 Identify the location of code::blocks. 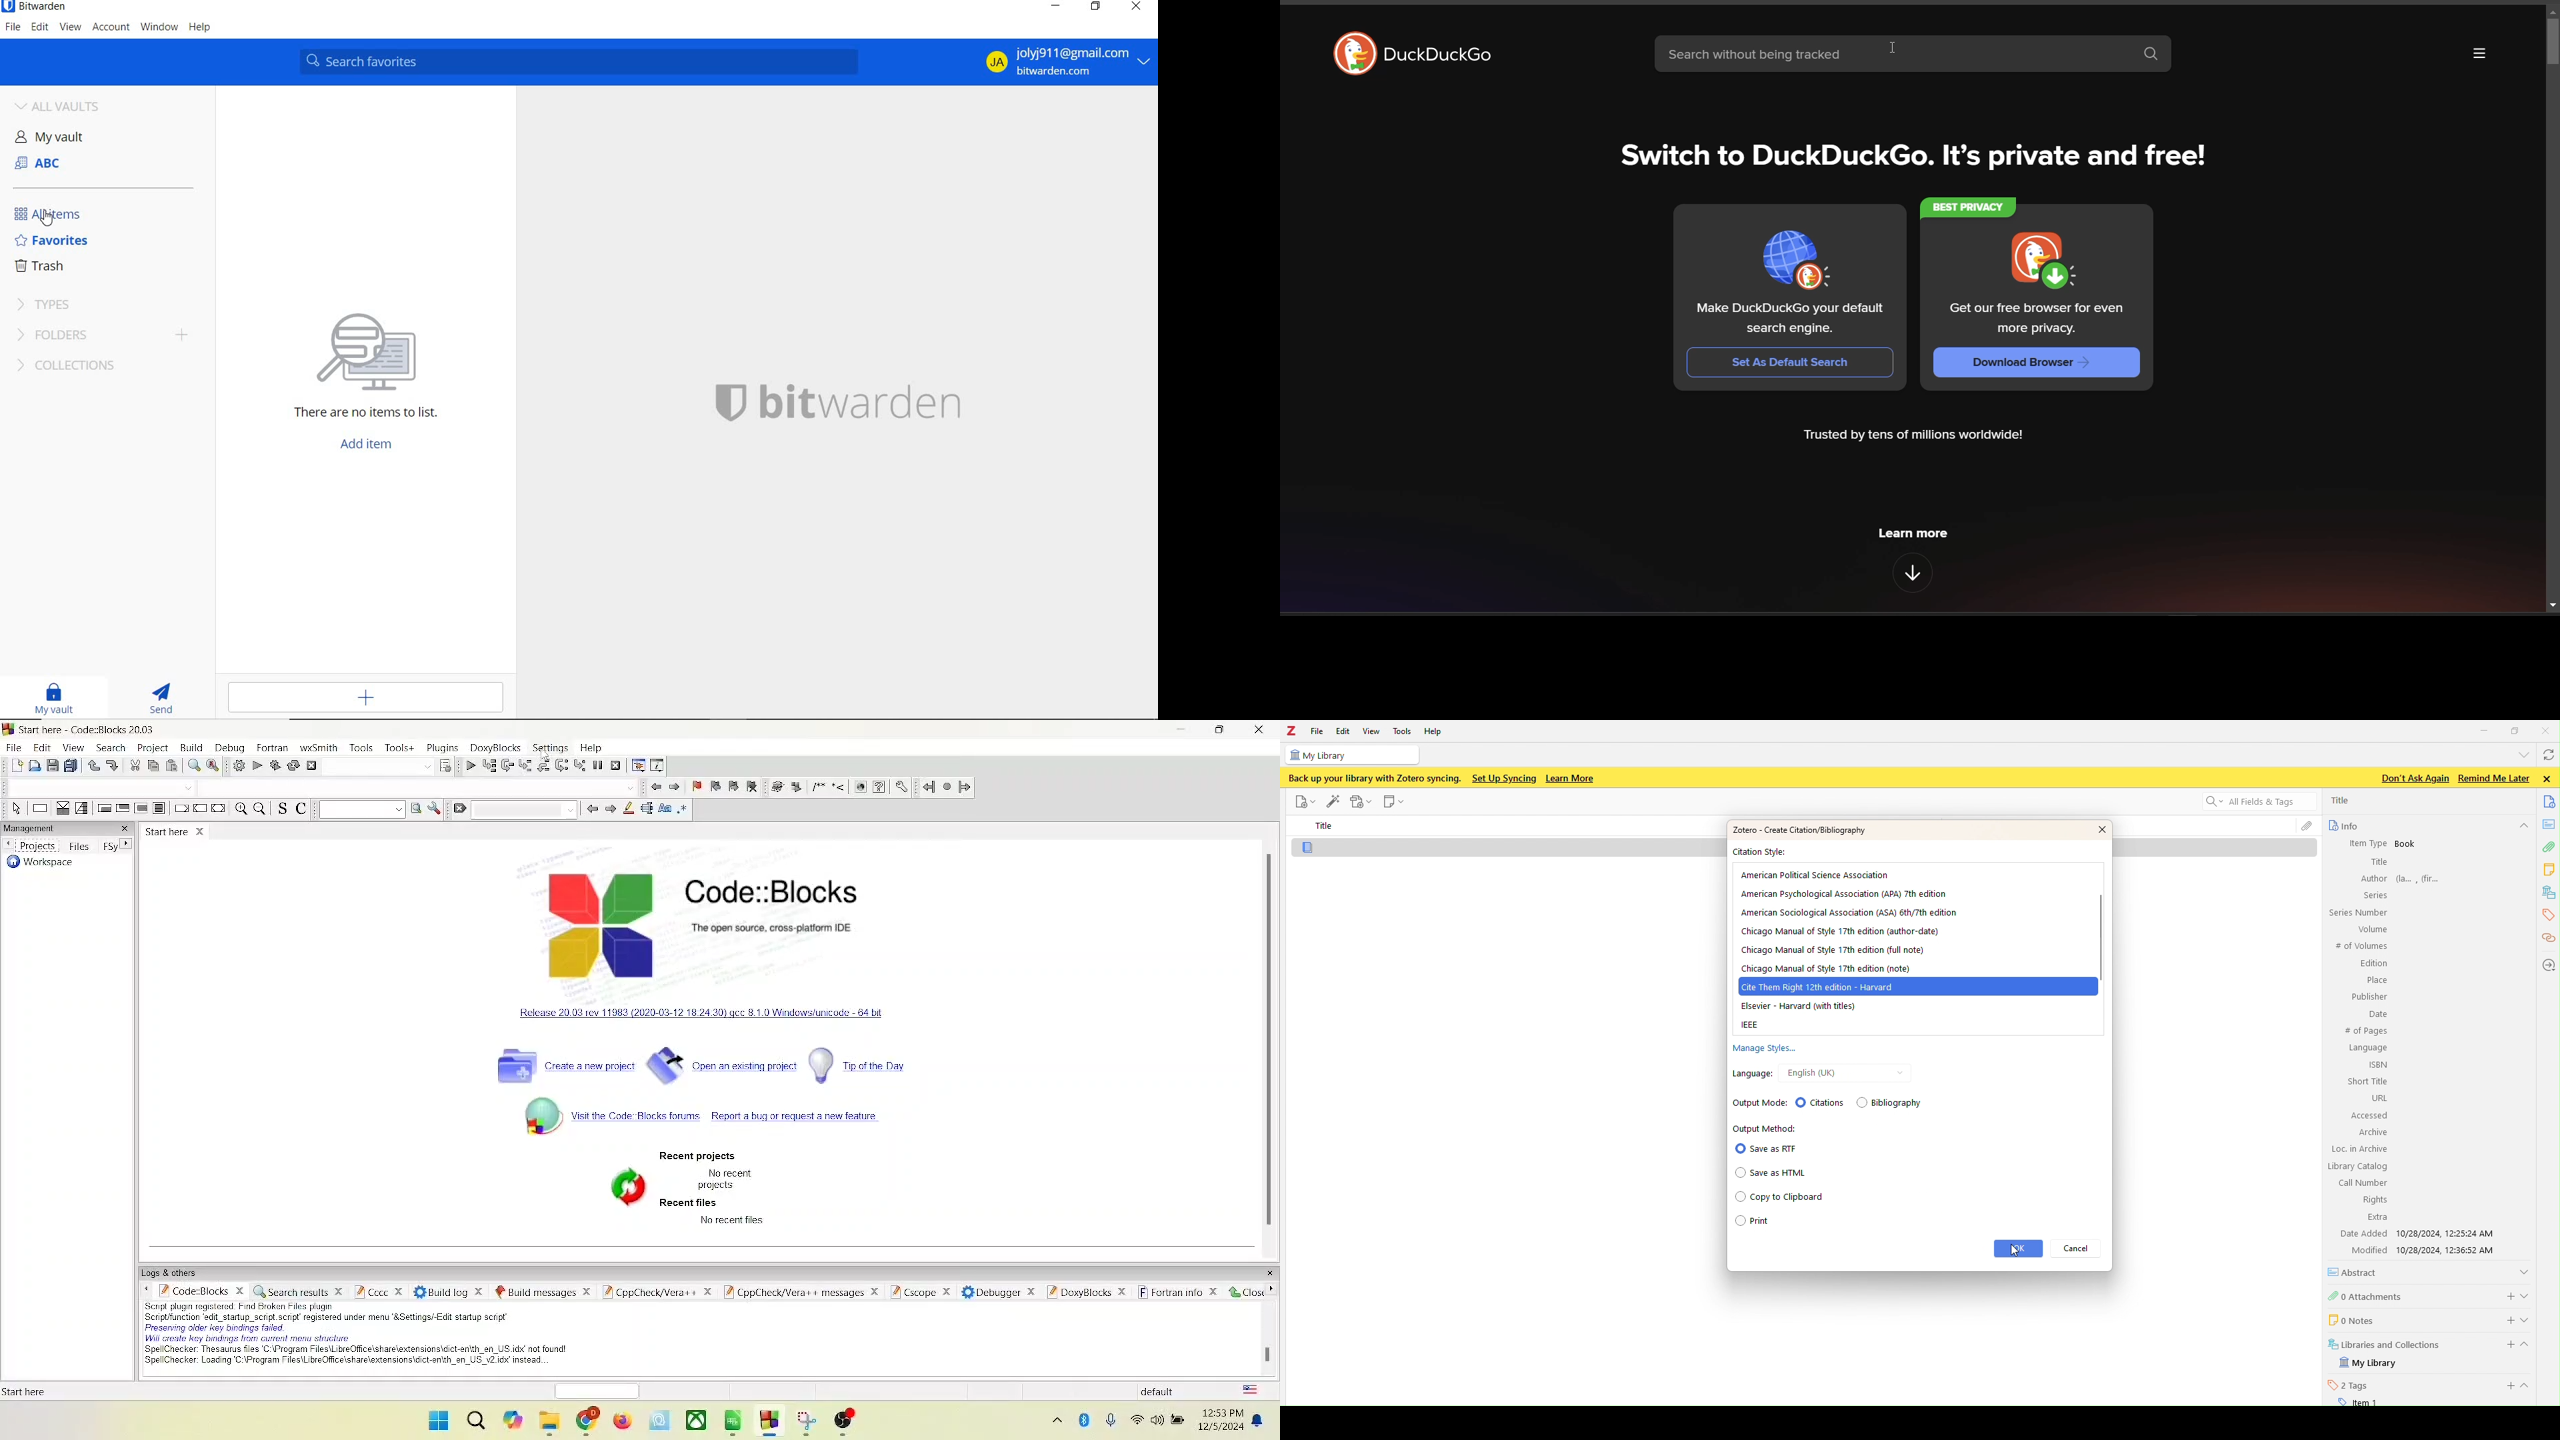
(771, 900).